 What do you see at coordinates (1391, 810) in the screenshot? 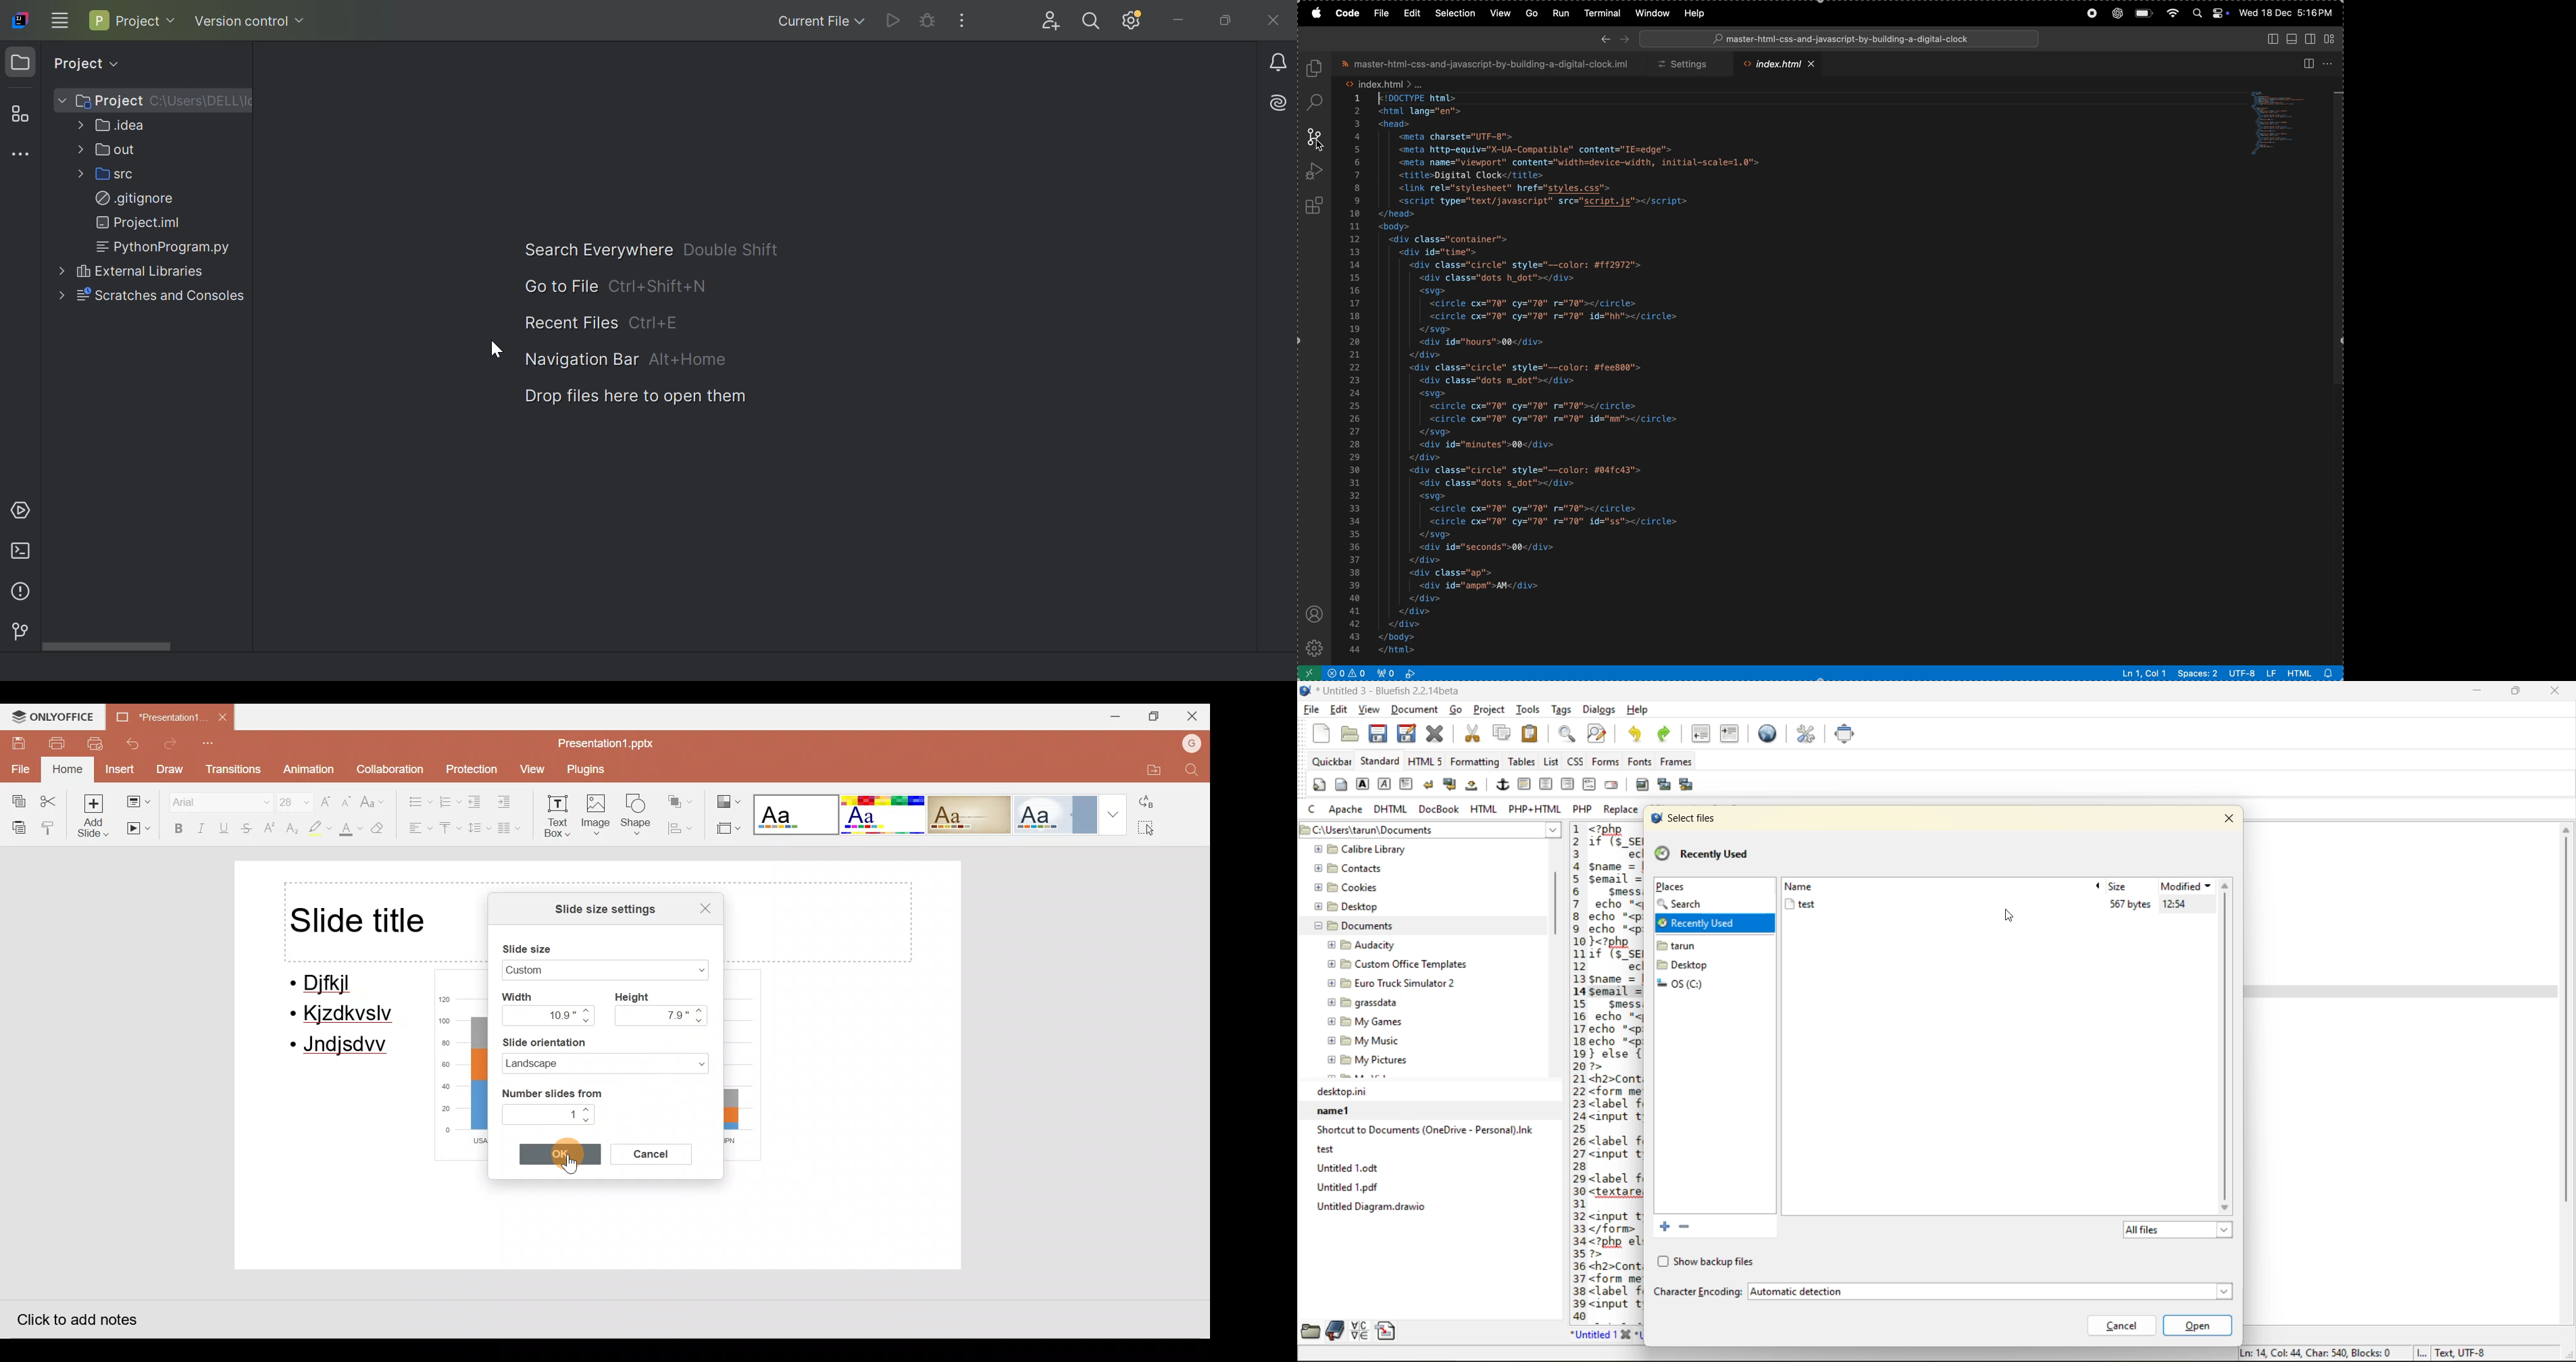
I see `dhtml` at bounding box center [1391, 810].